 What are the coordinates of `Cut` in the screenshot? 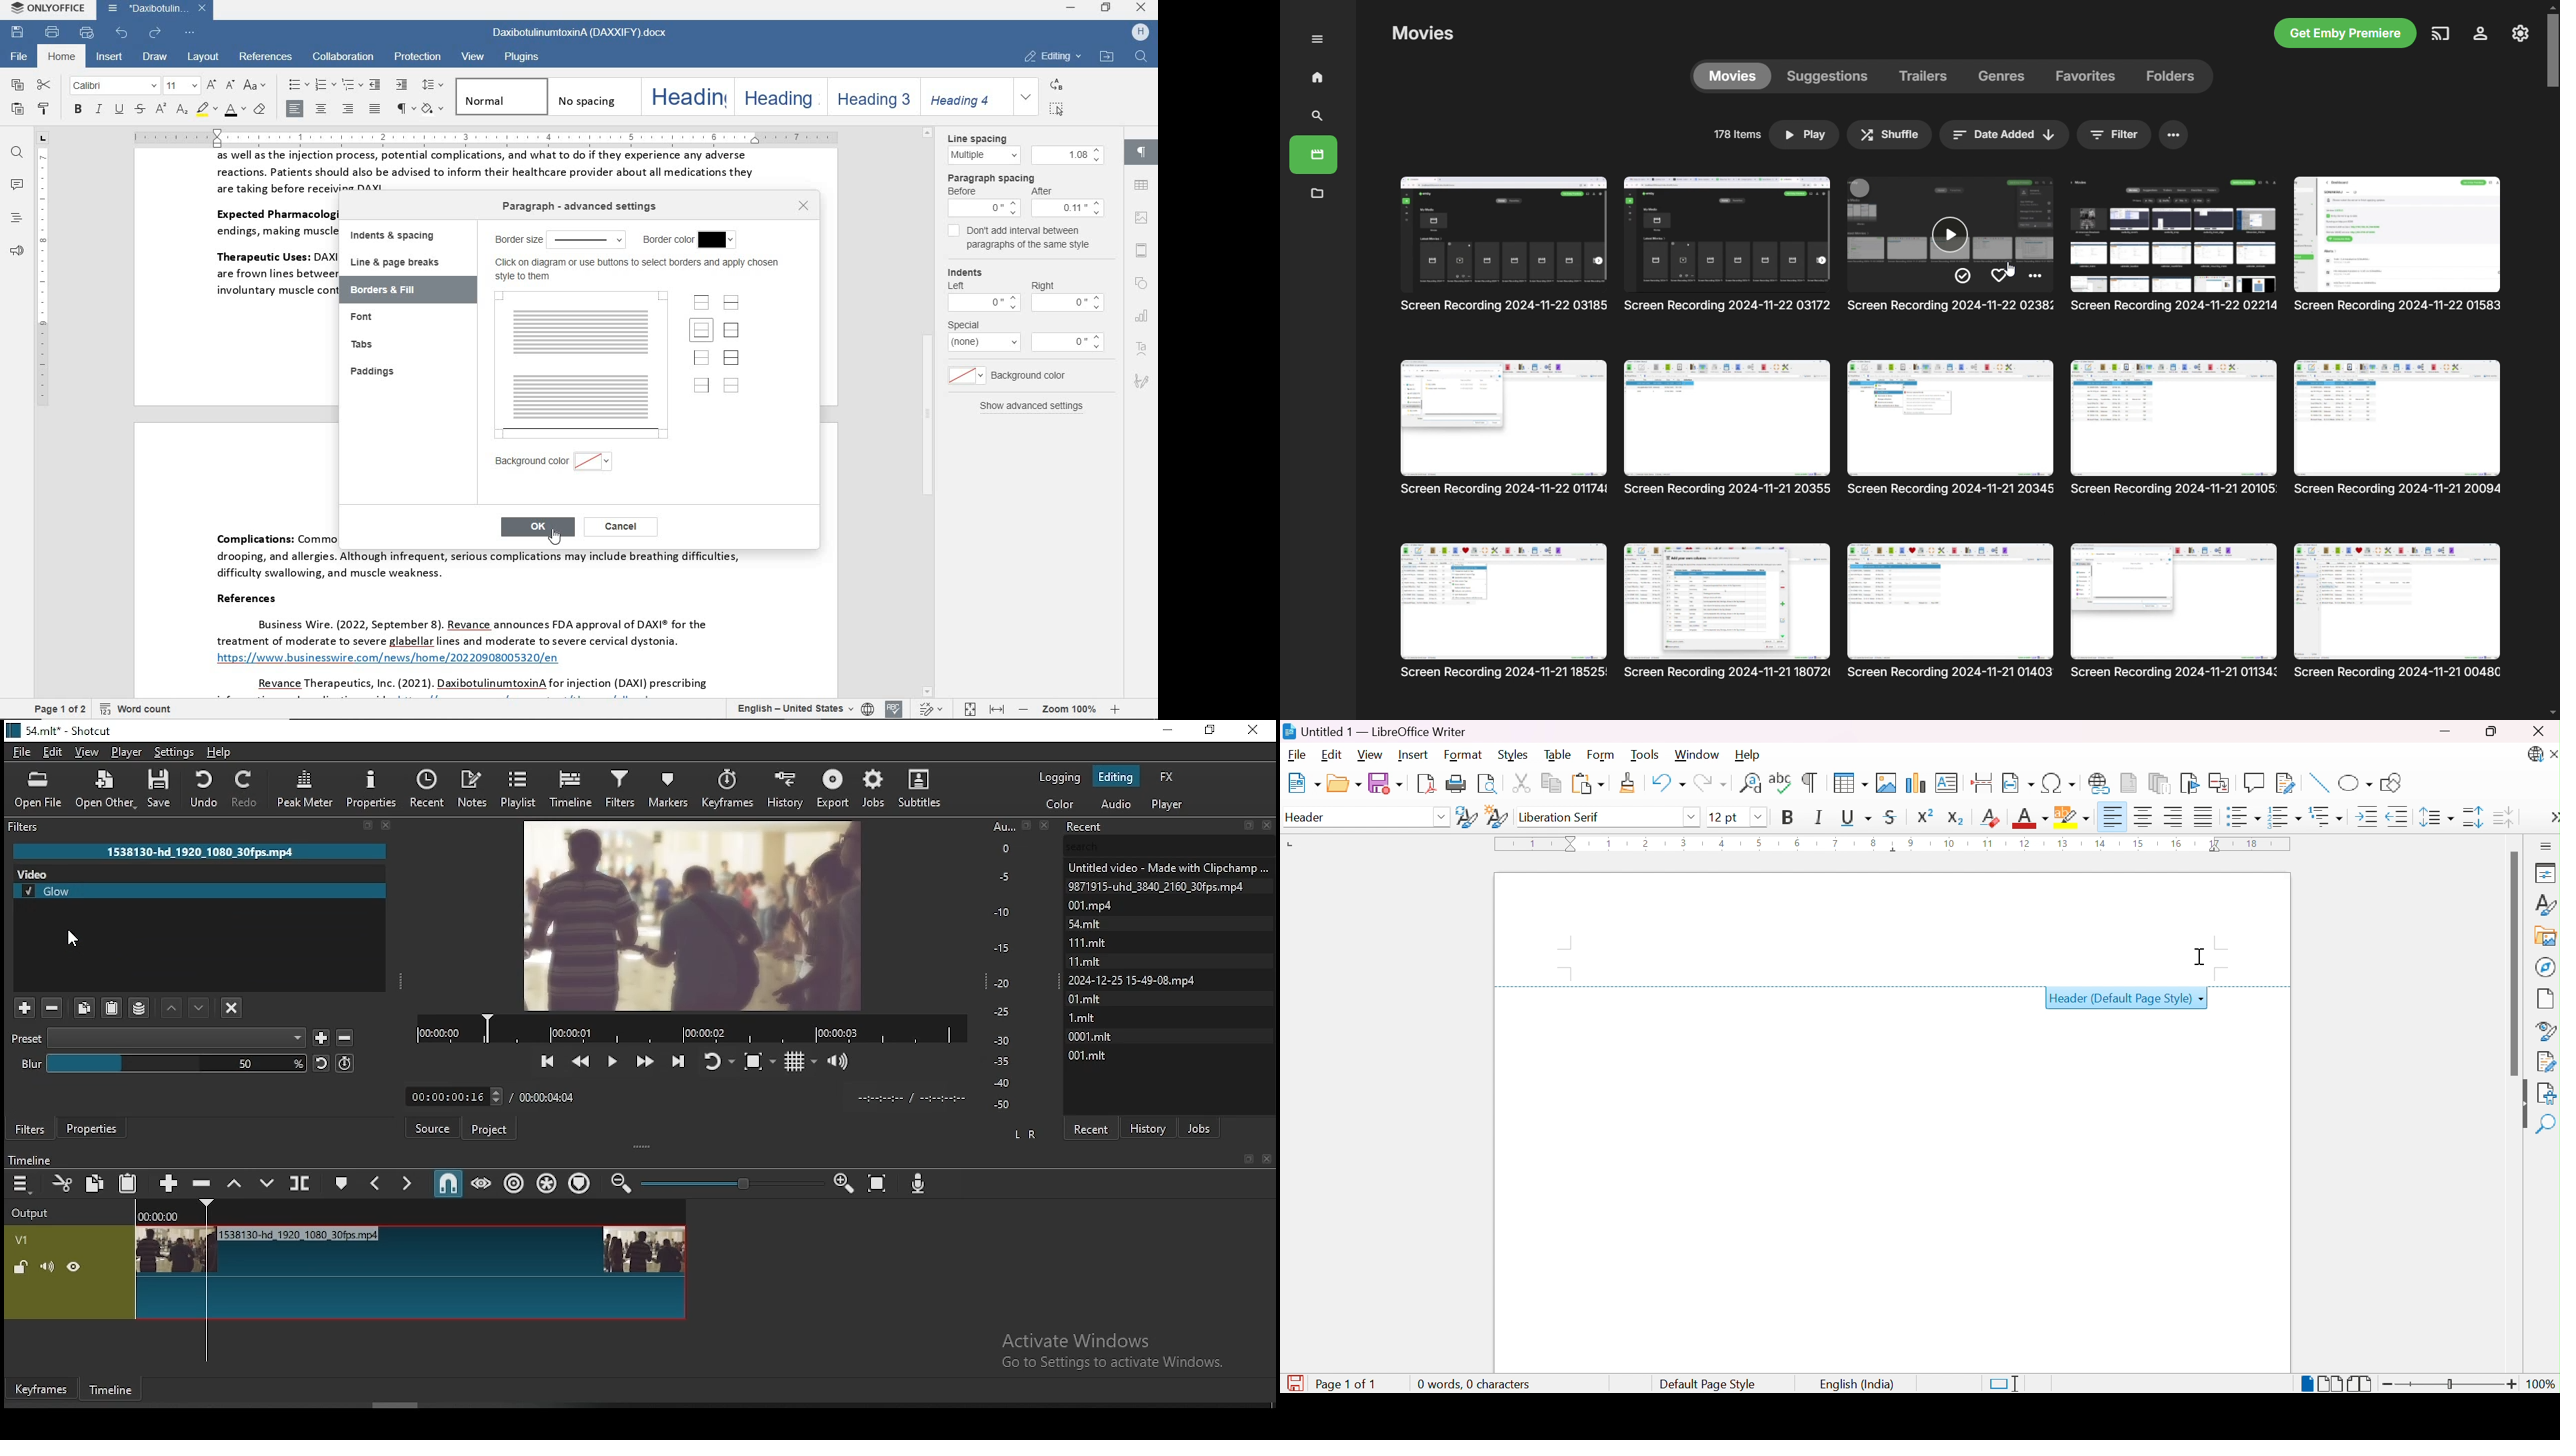 It's located at (1523, 781).